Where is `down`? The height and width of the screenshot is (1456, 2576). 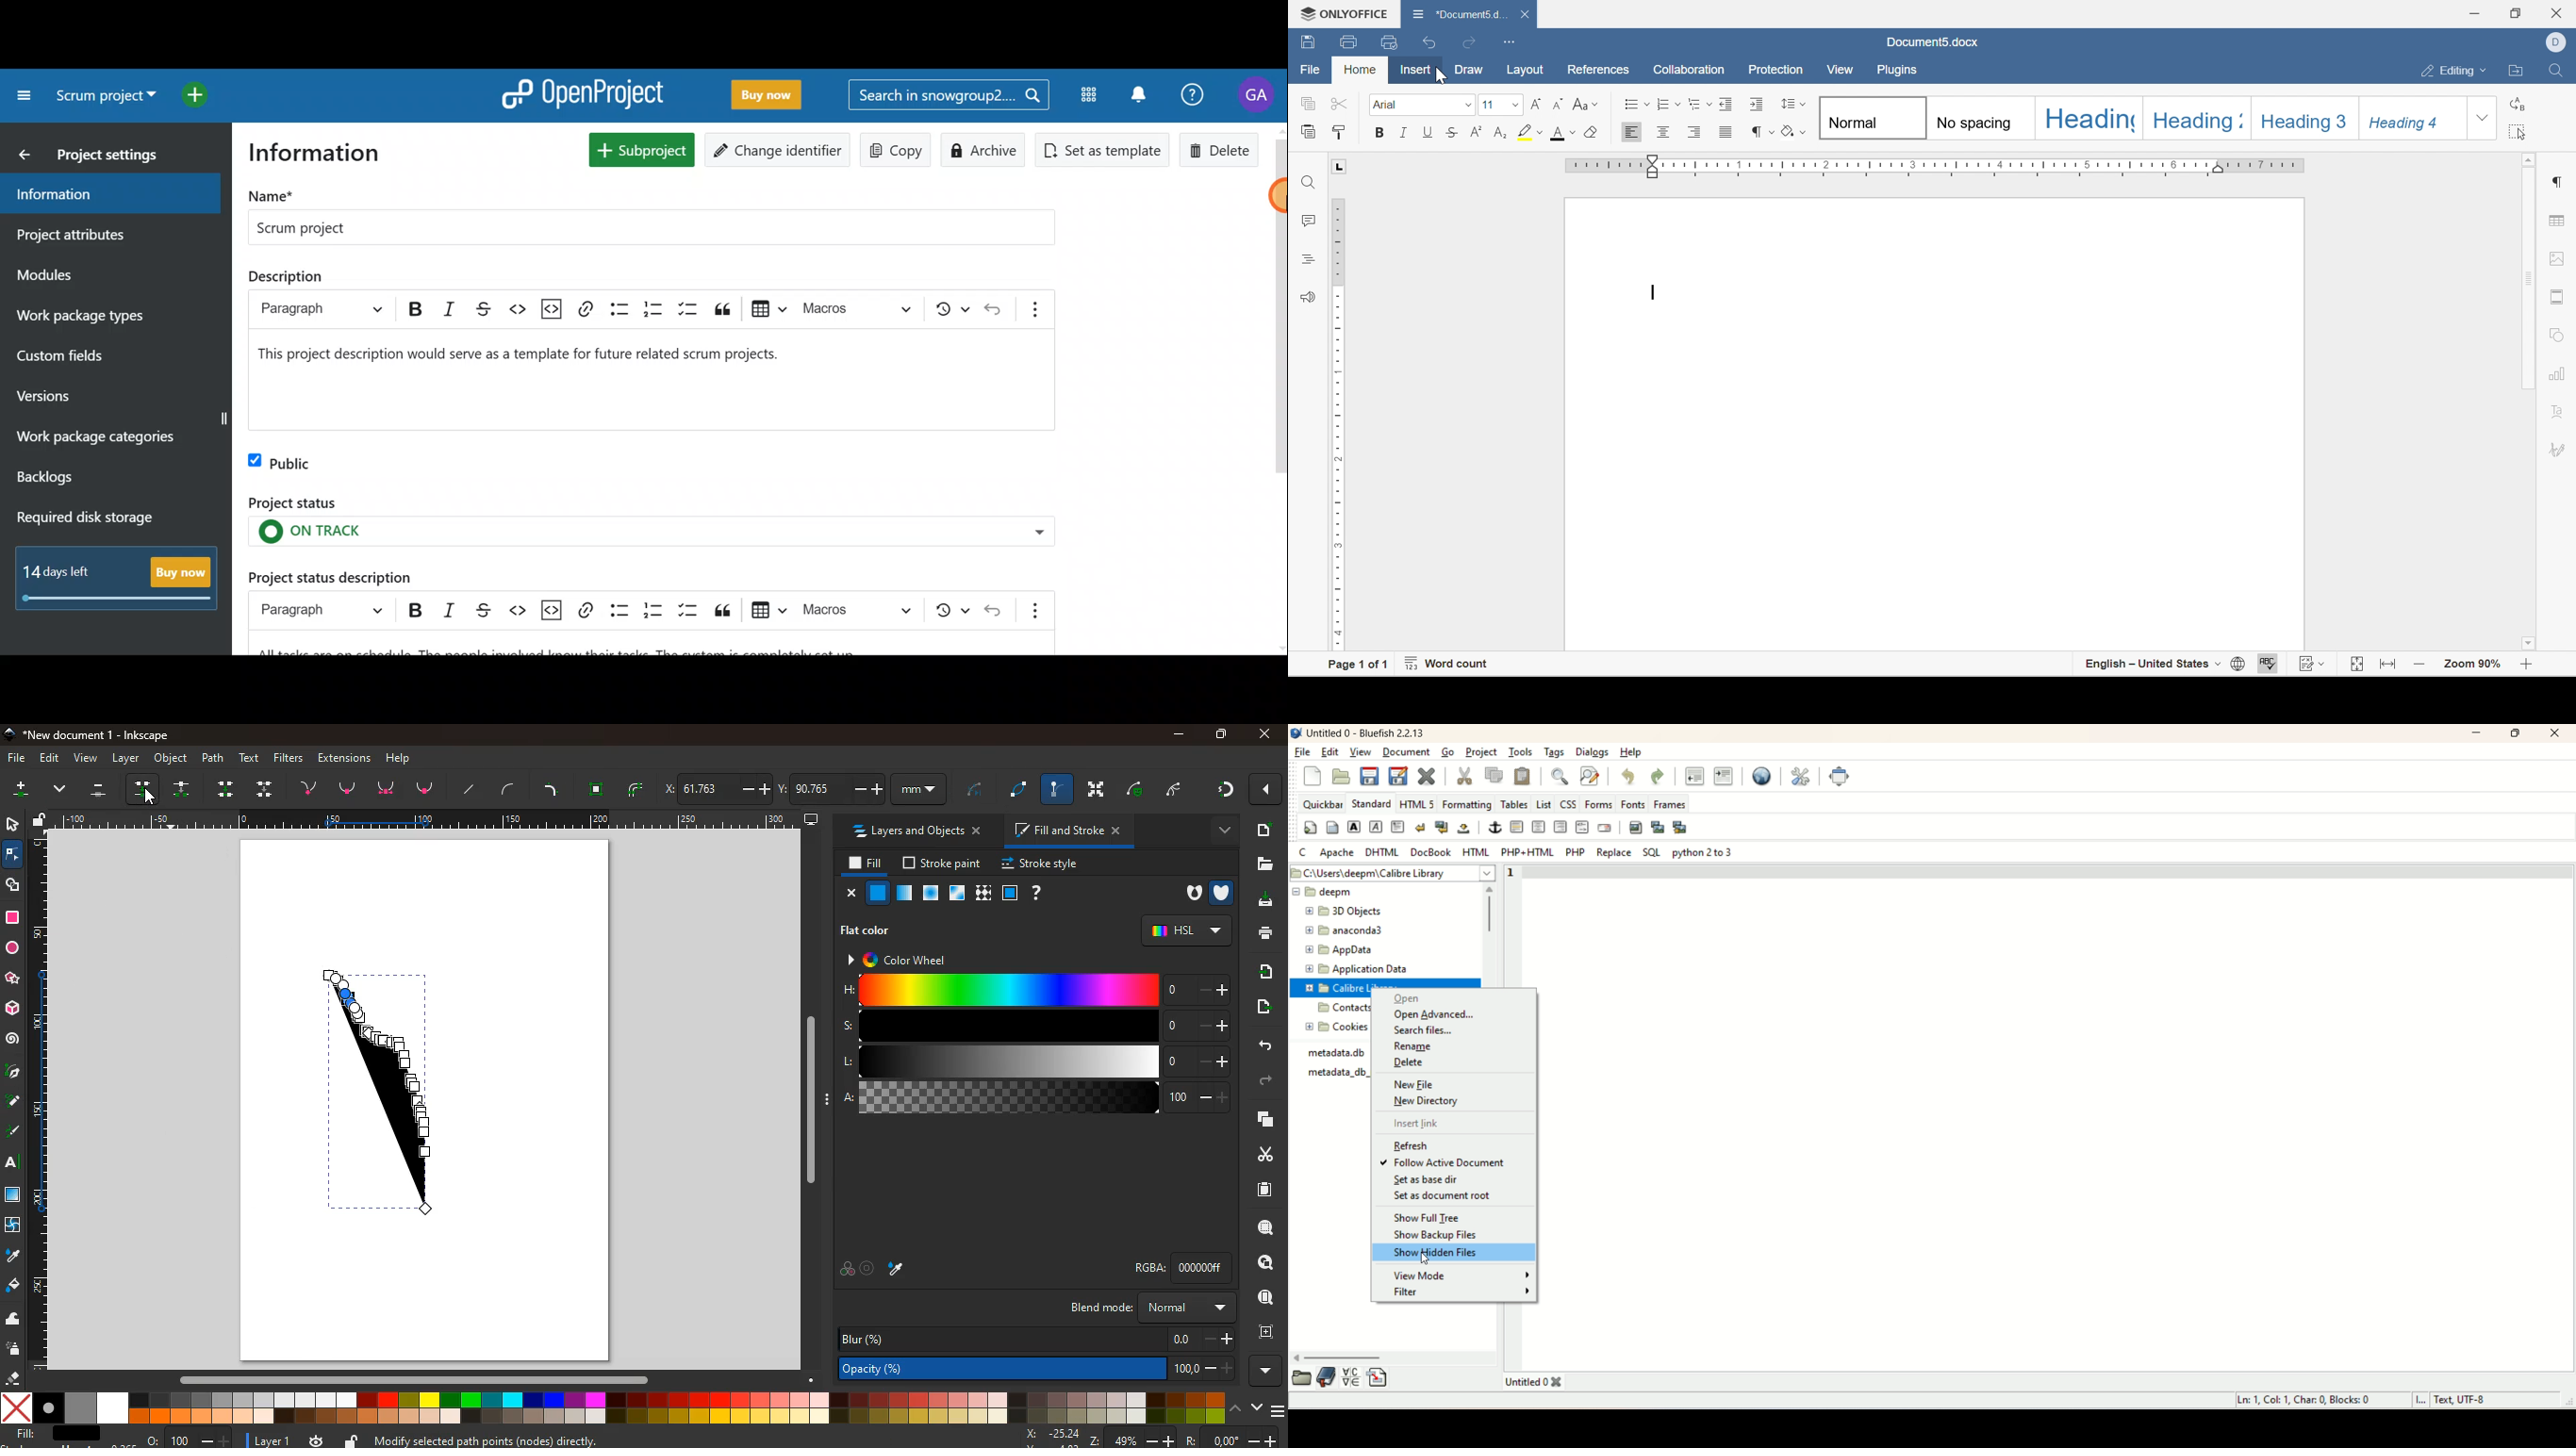
down is located at coordinates (1255, 1407).